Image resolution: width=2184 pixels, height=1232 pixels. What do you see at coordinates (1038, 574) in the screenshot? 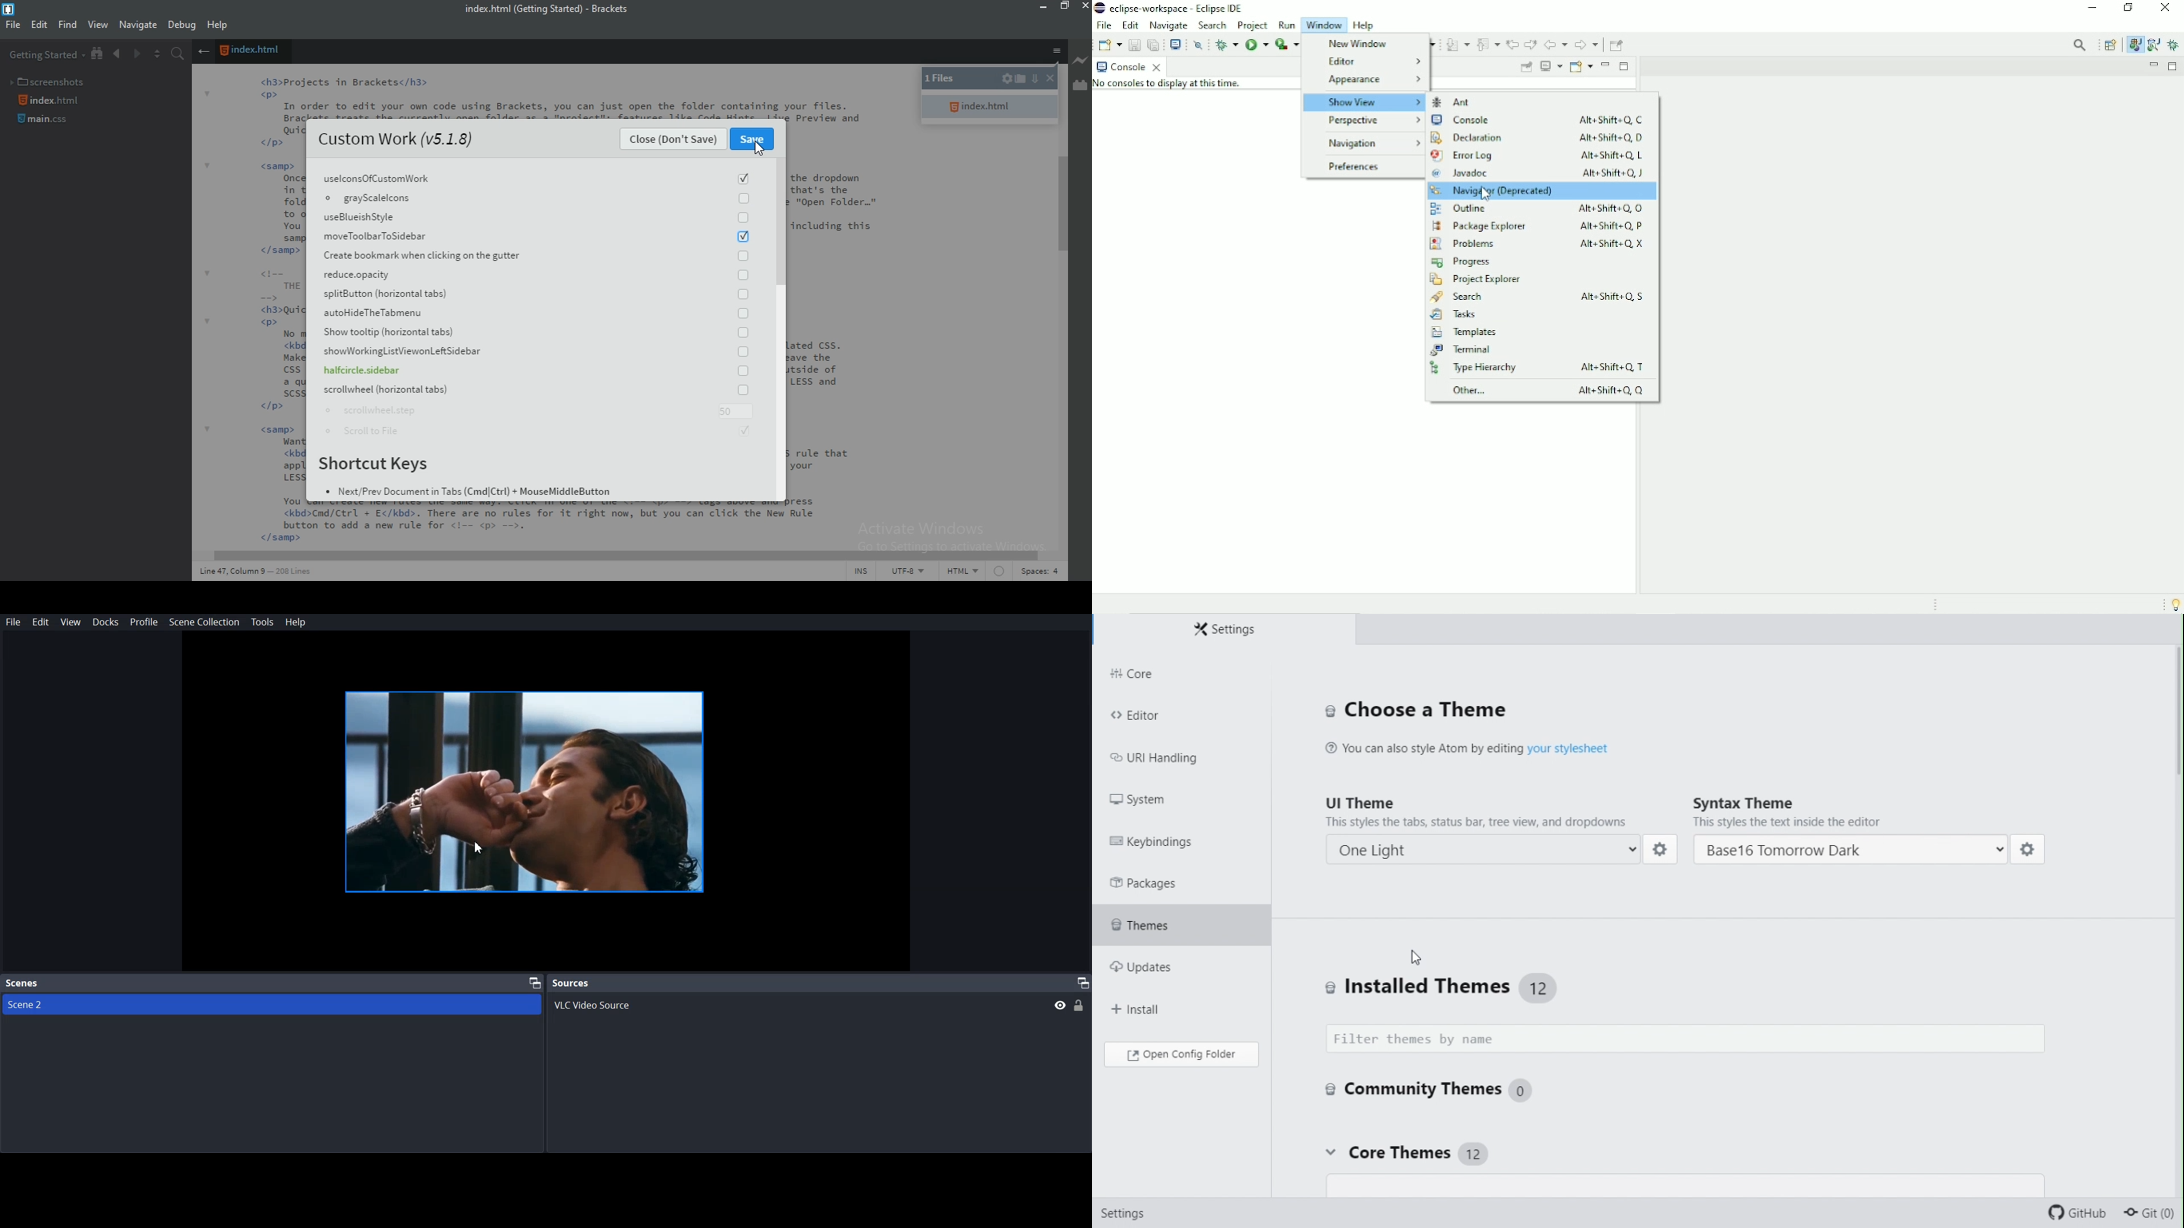
I see `space: 4` at bounding box center [1038, 574].